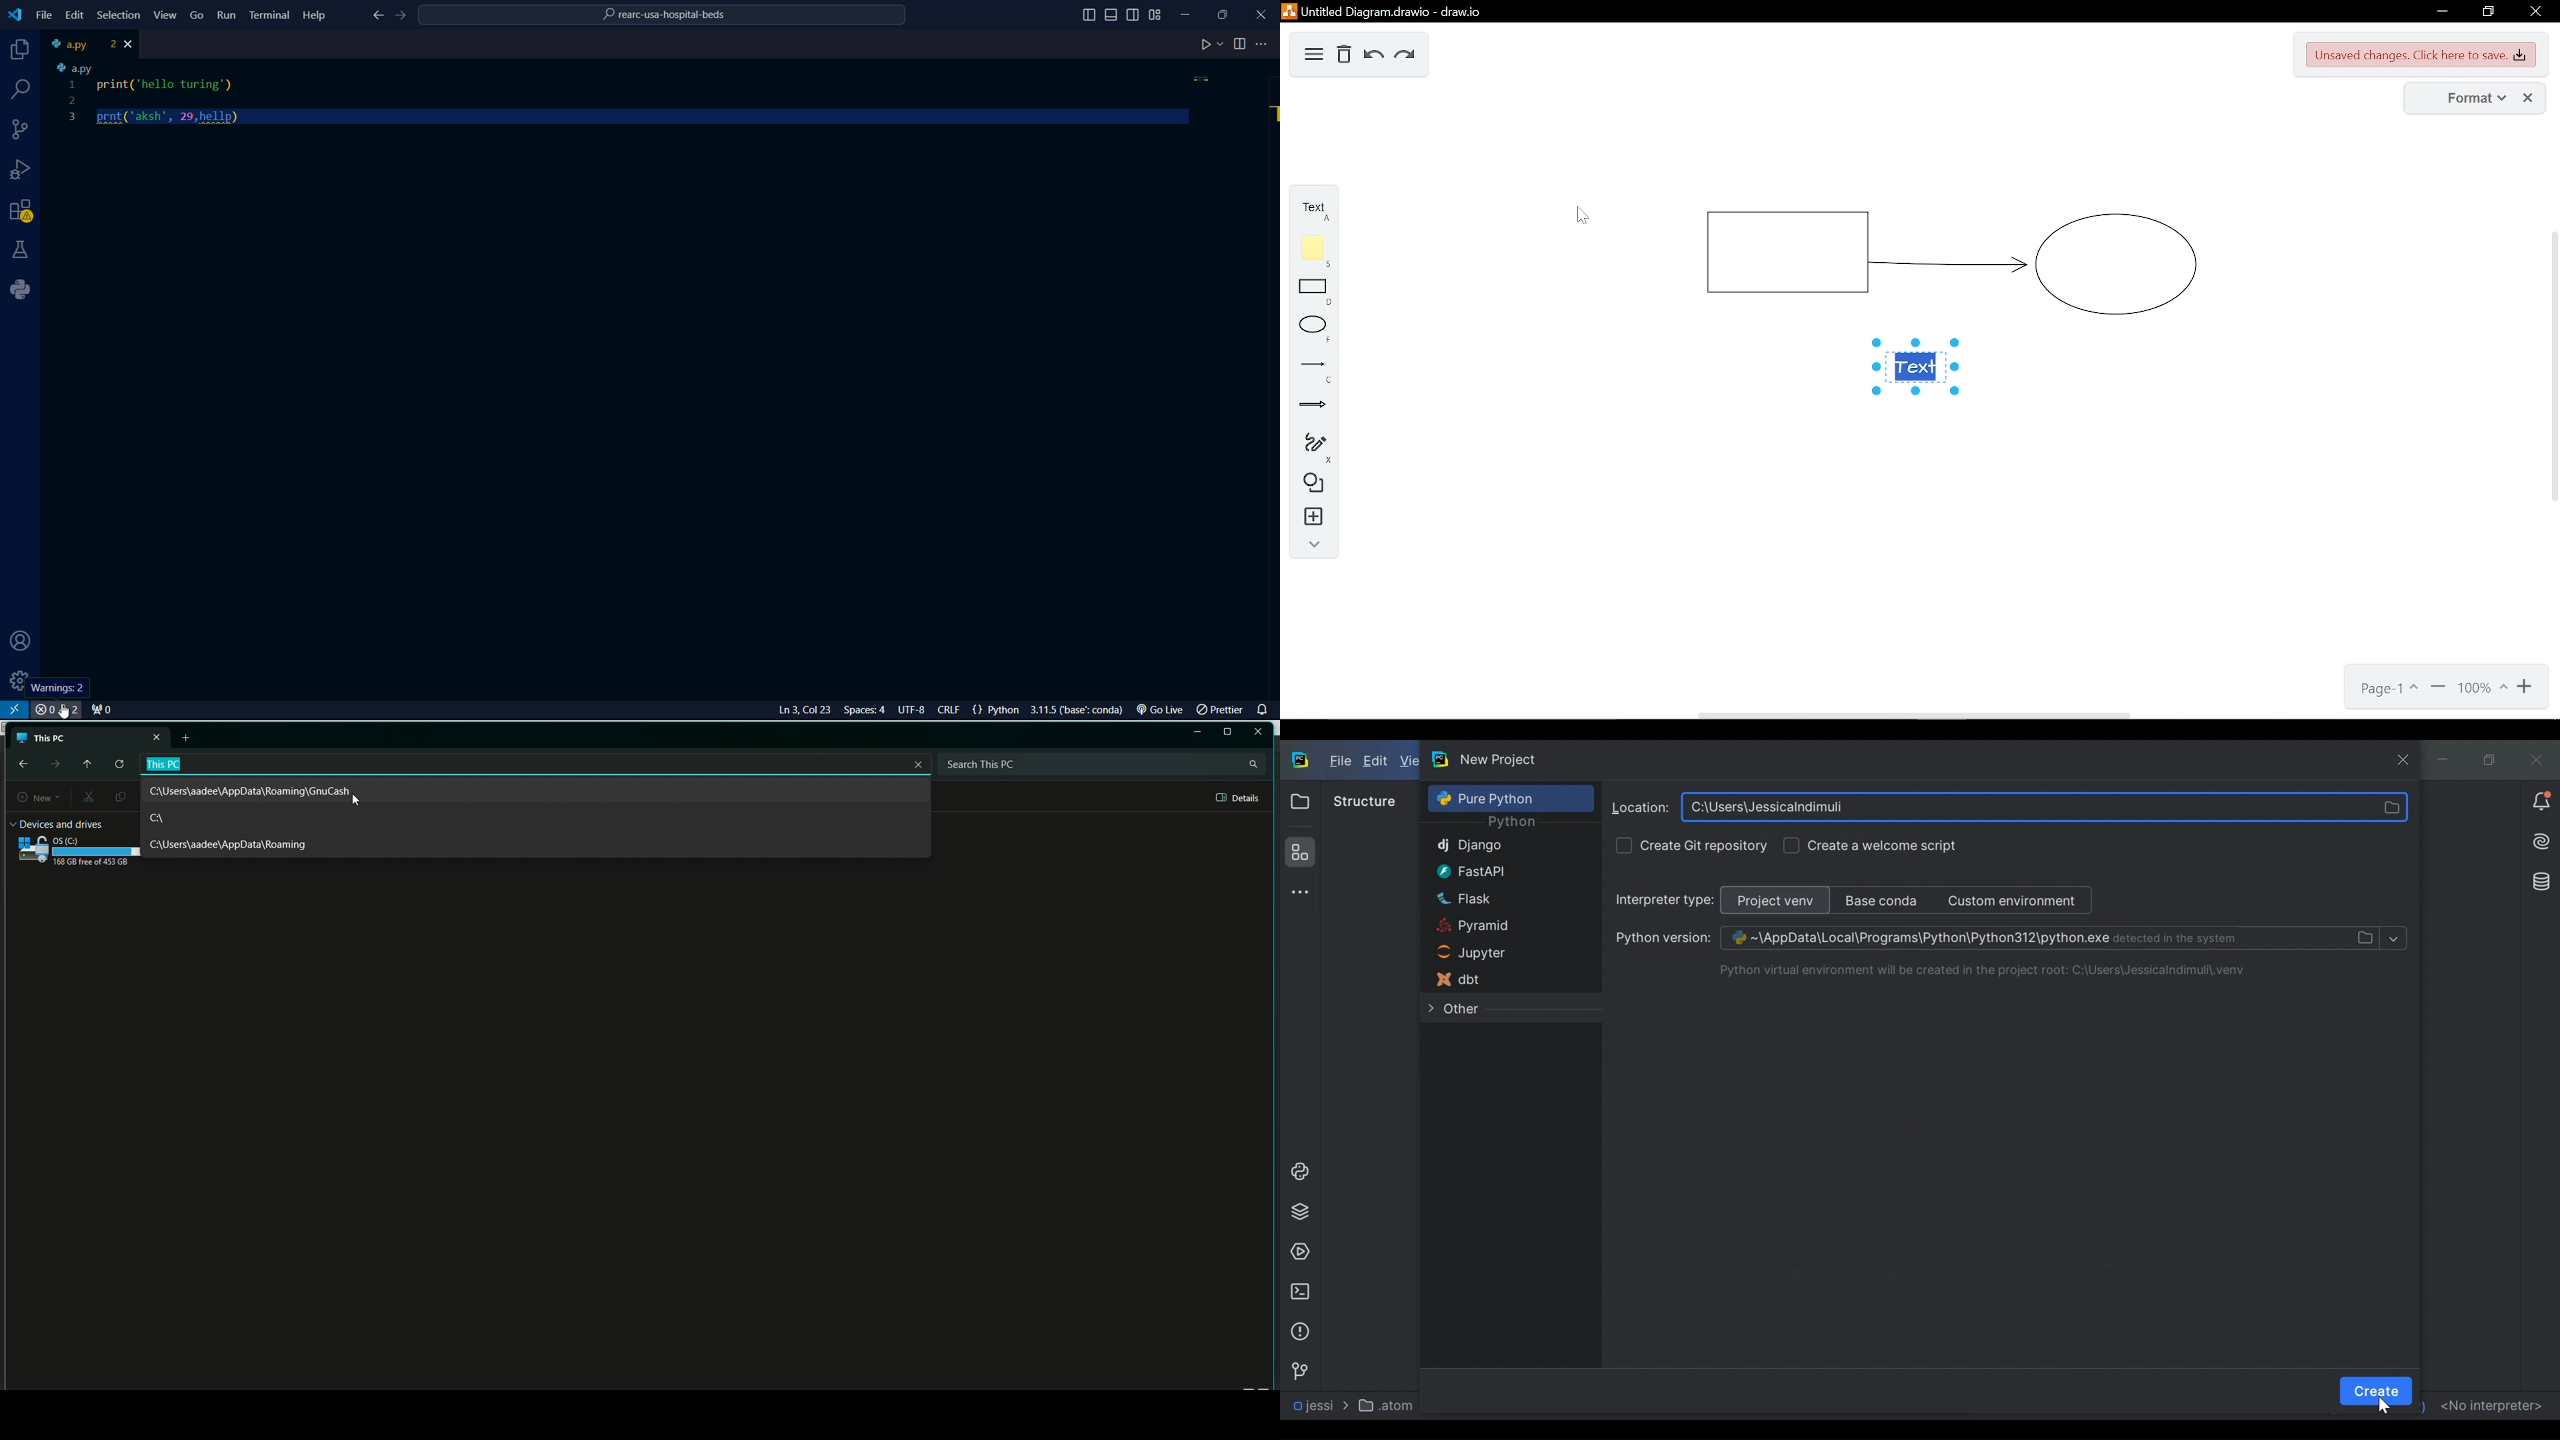 The image size is (2576, 1456). I want to click on prettier, so click(1221, 711).